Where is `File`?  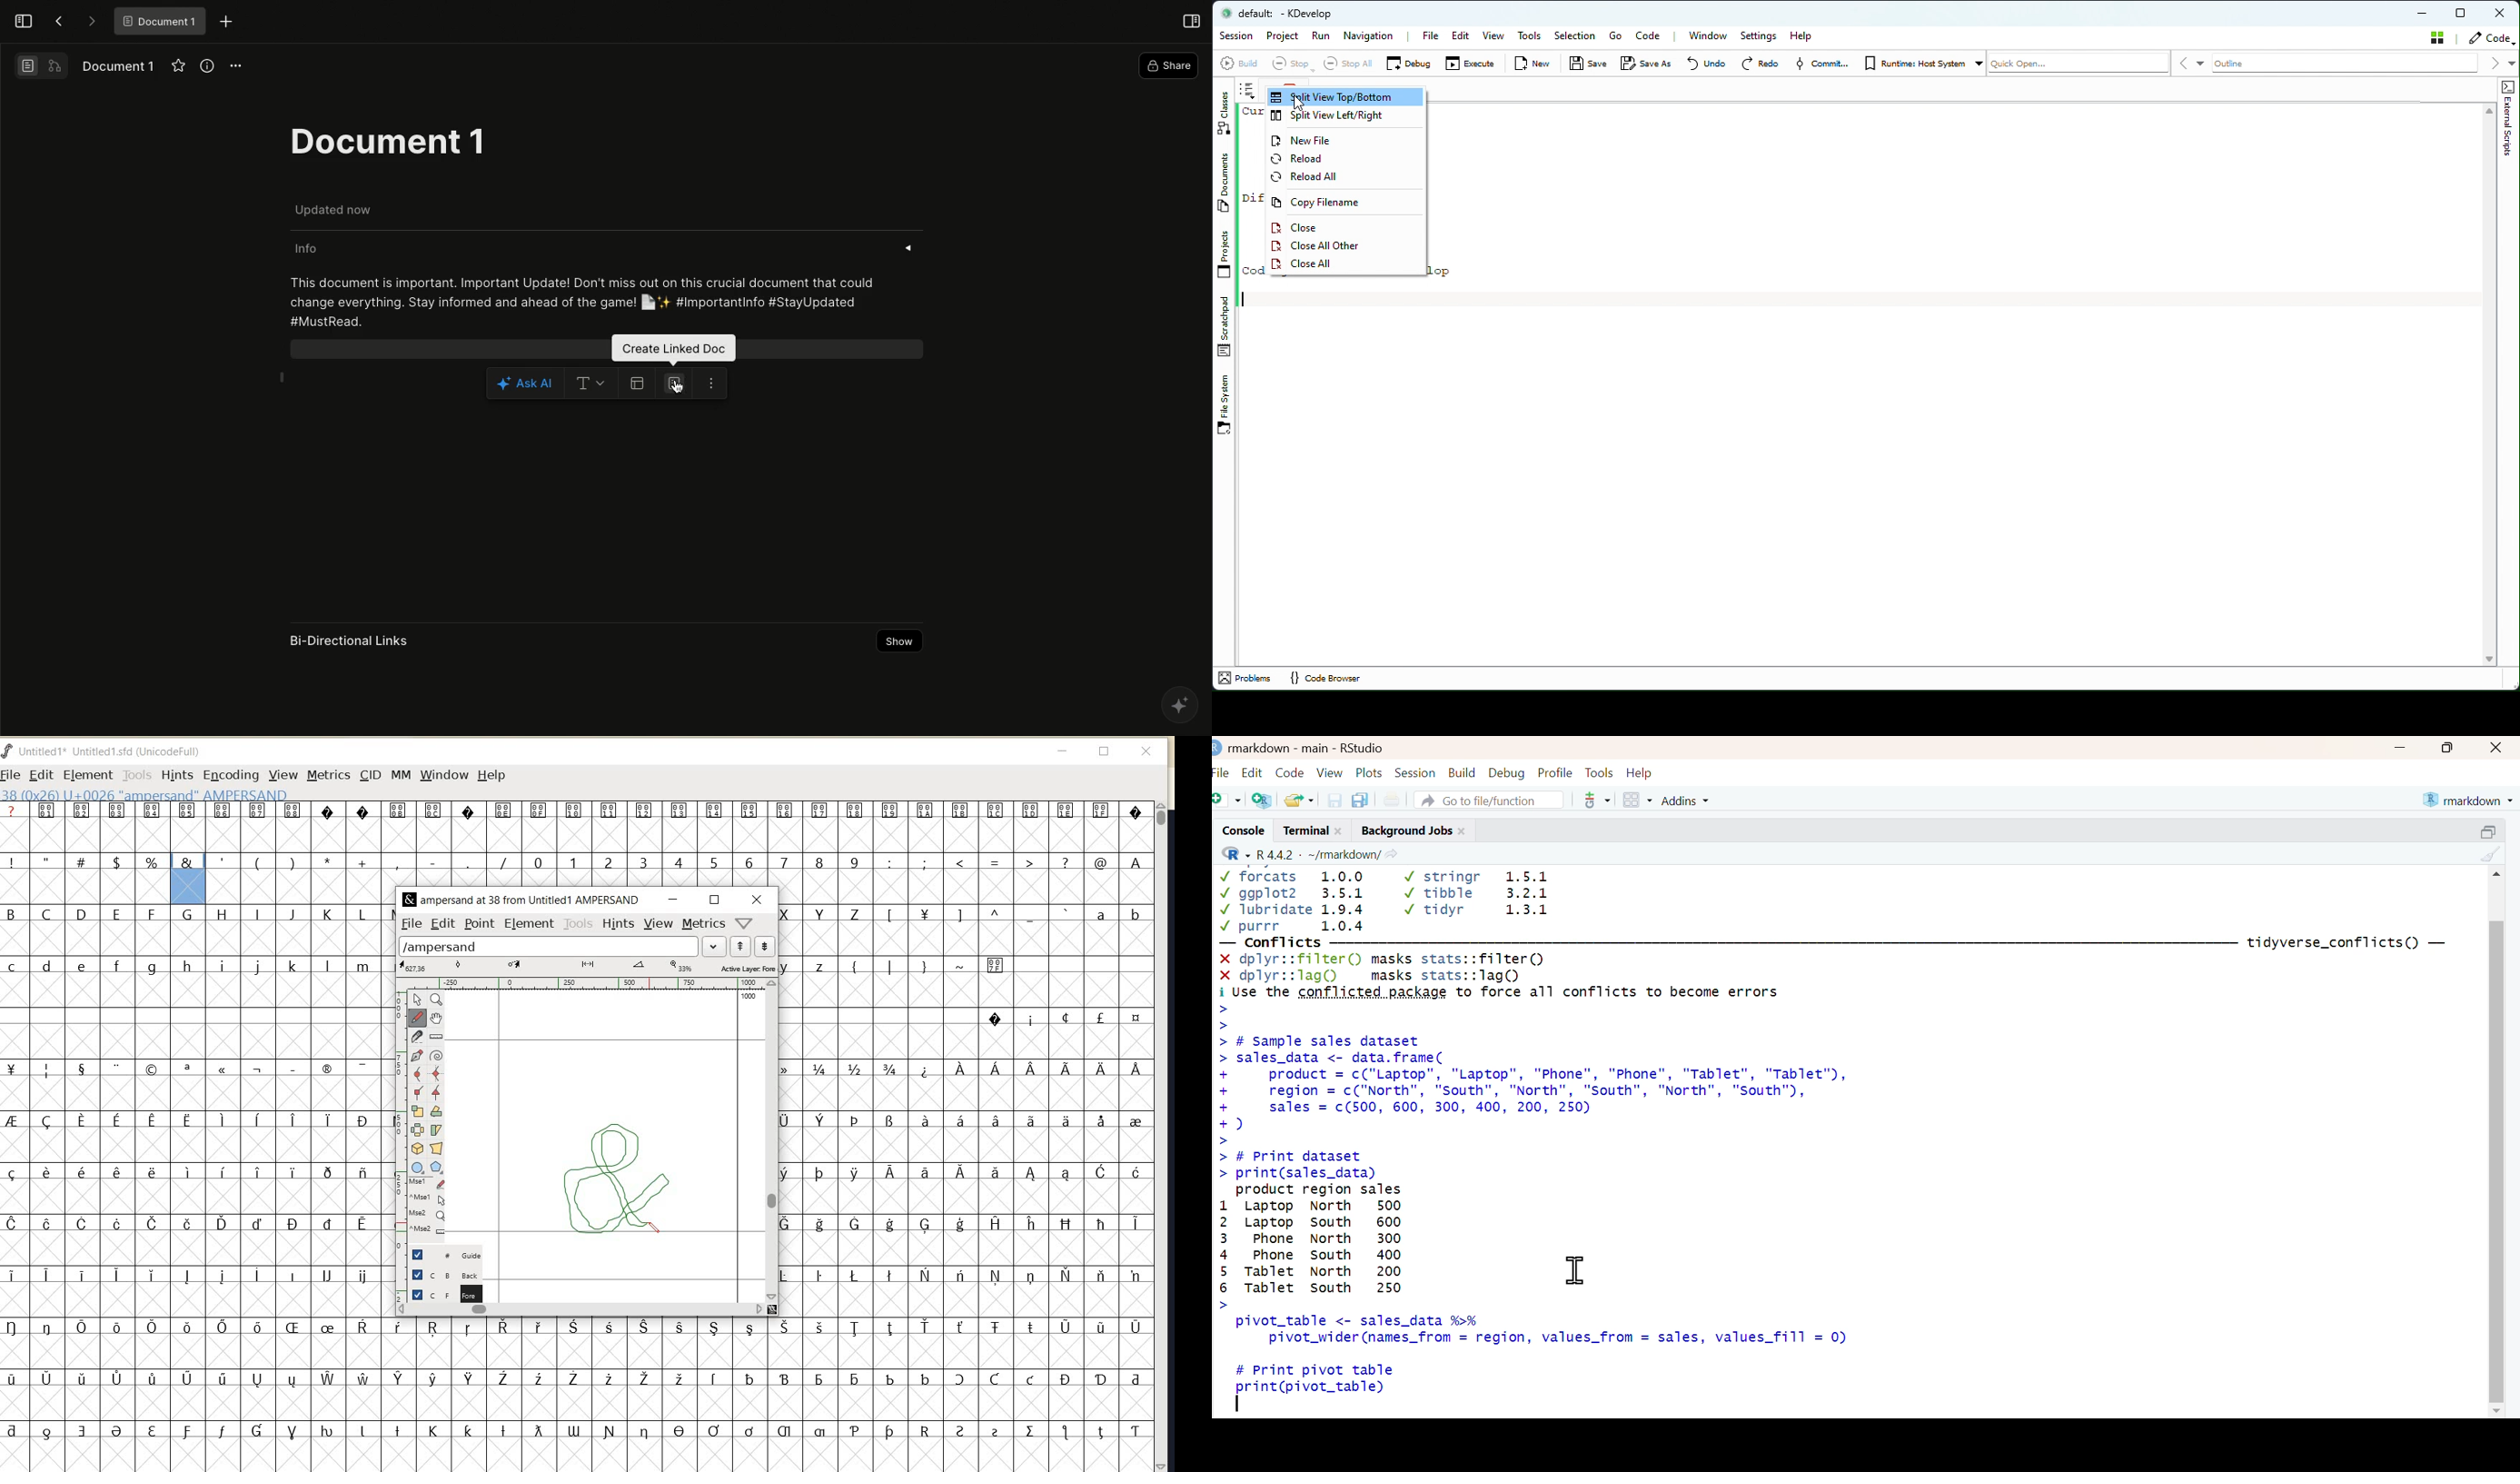
File is located at coordinates (1223, 770).